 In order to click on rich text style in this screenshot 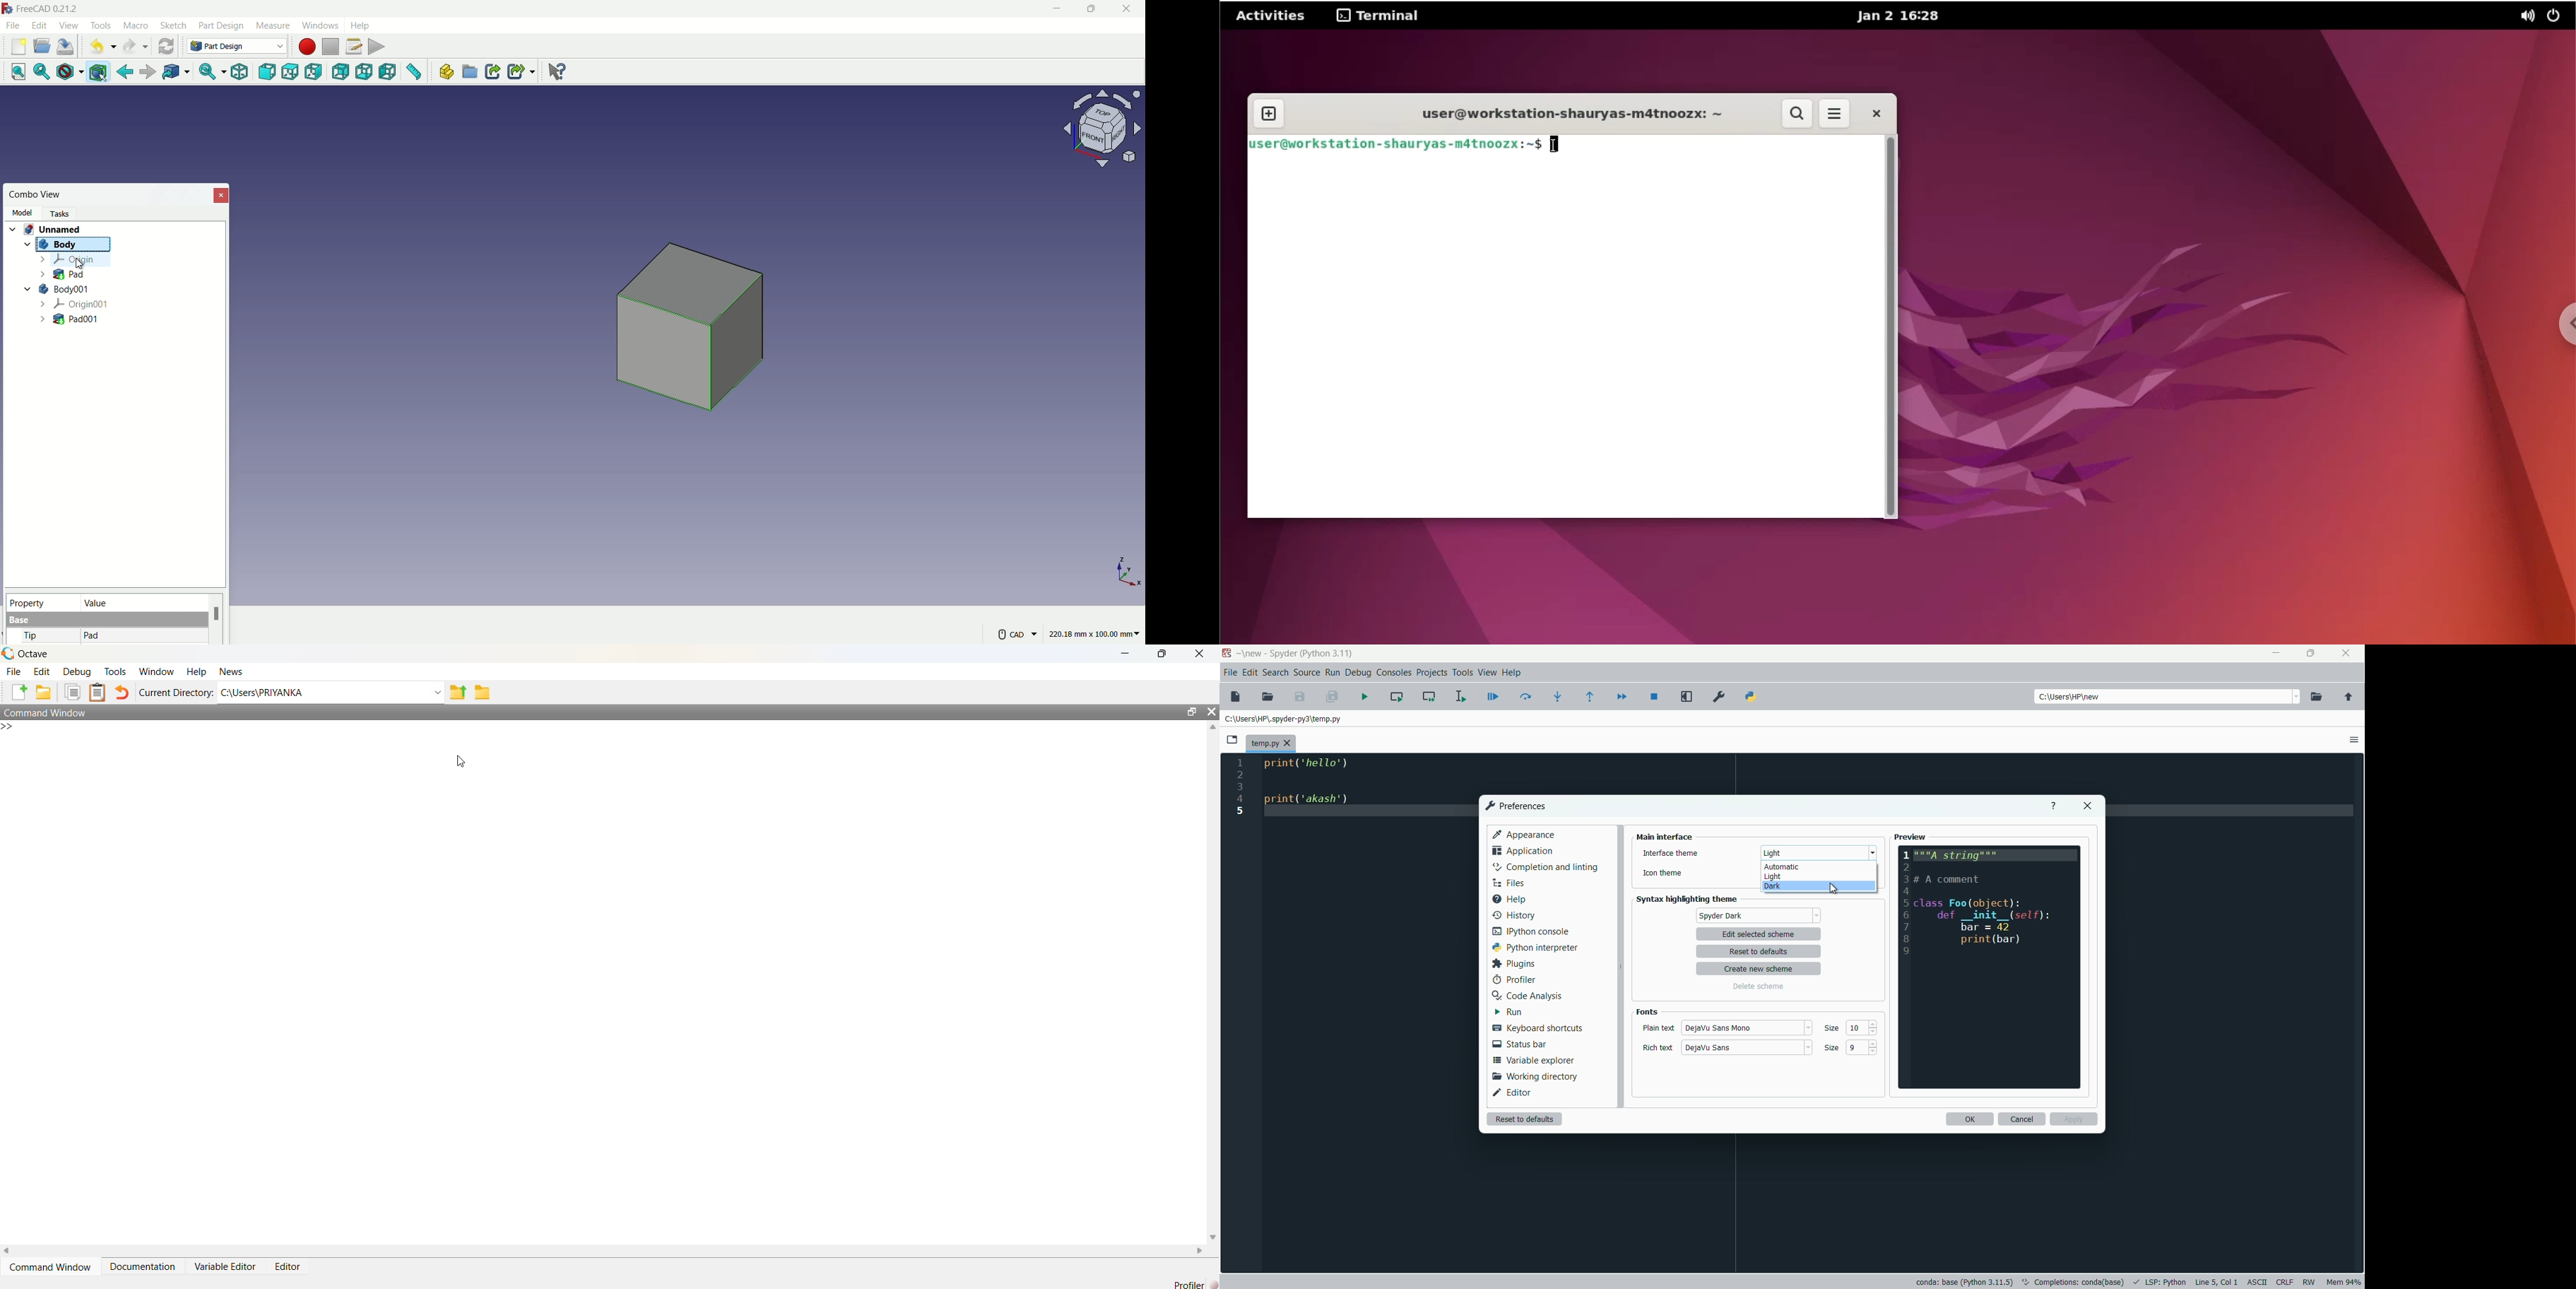, I will do `click(1708, 1049)`.